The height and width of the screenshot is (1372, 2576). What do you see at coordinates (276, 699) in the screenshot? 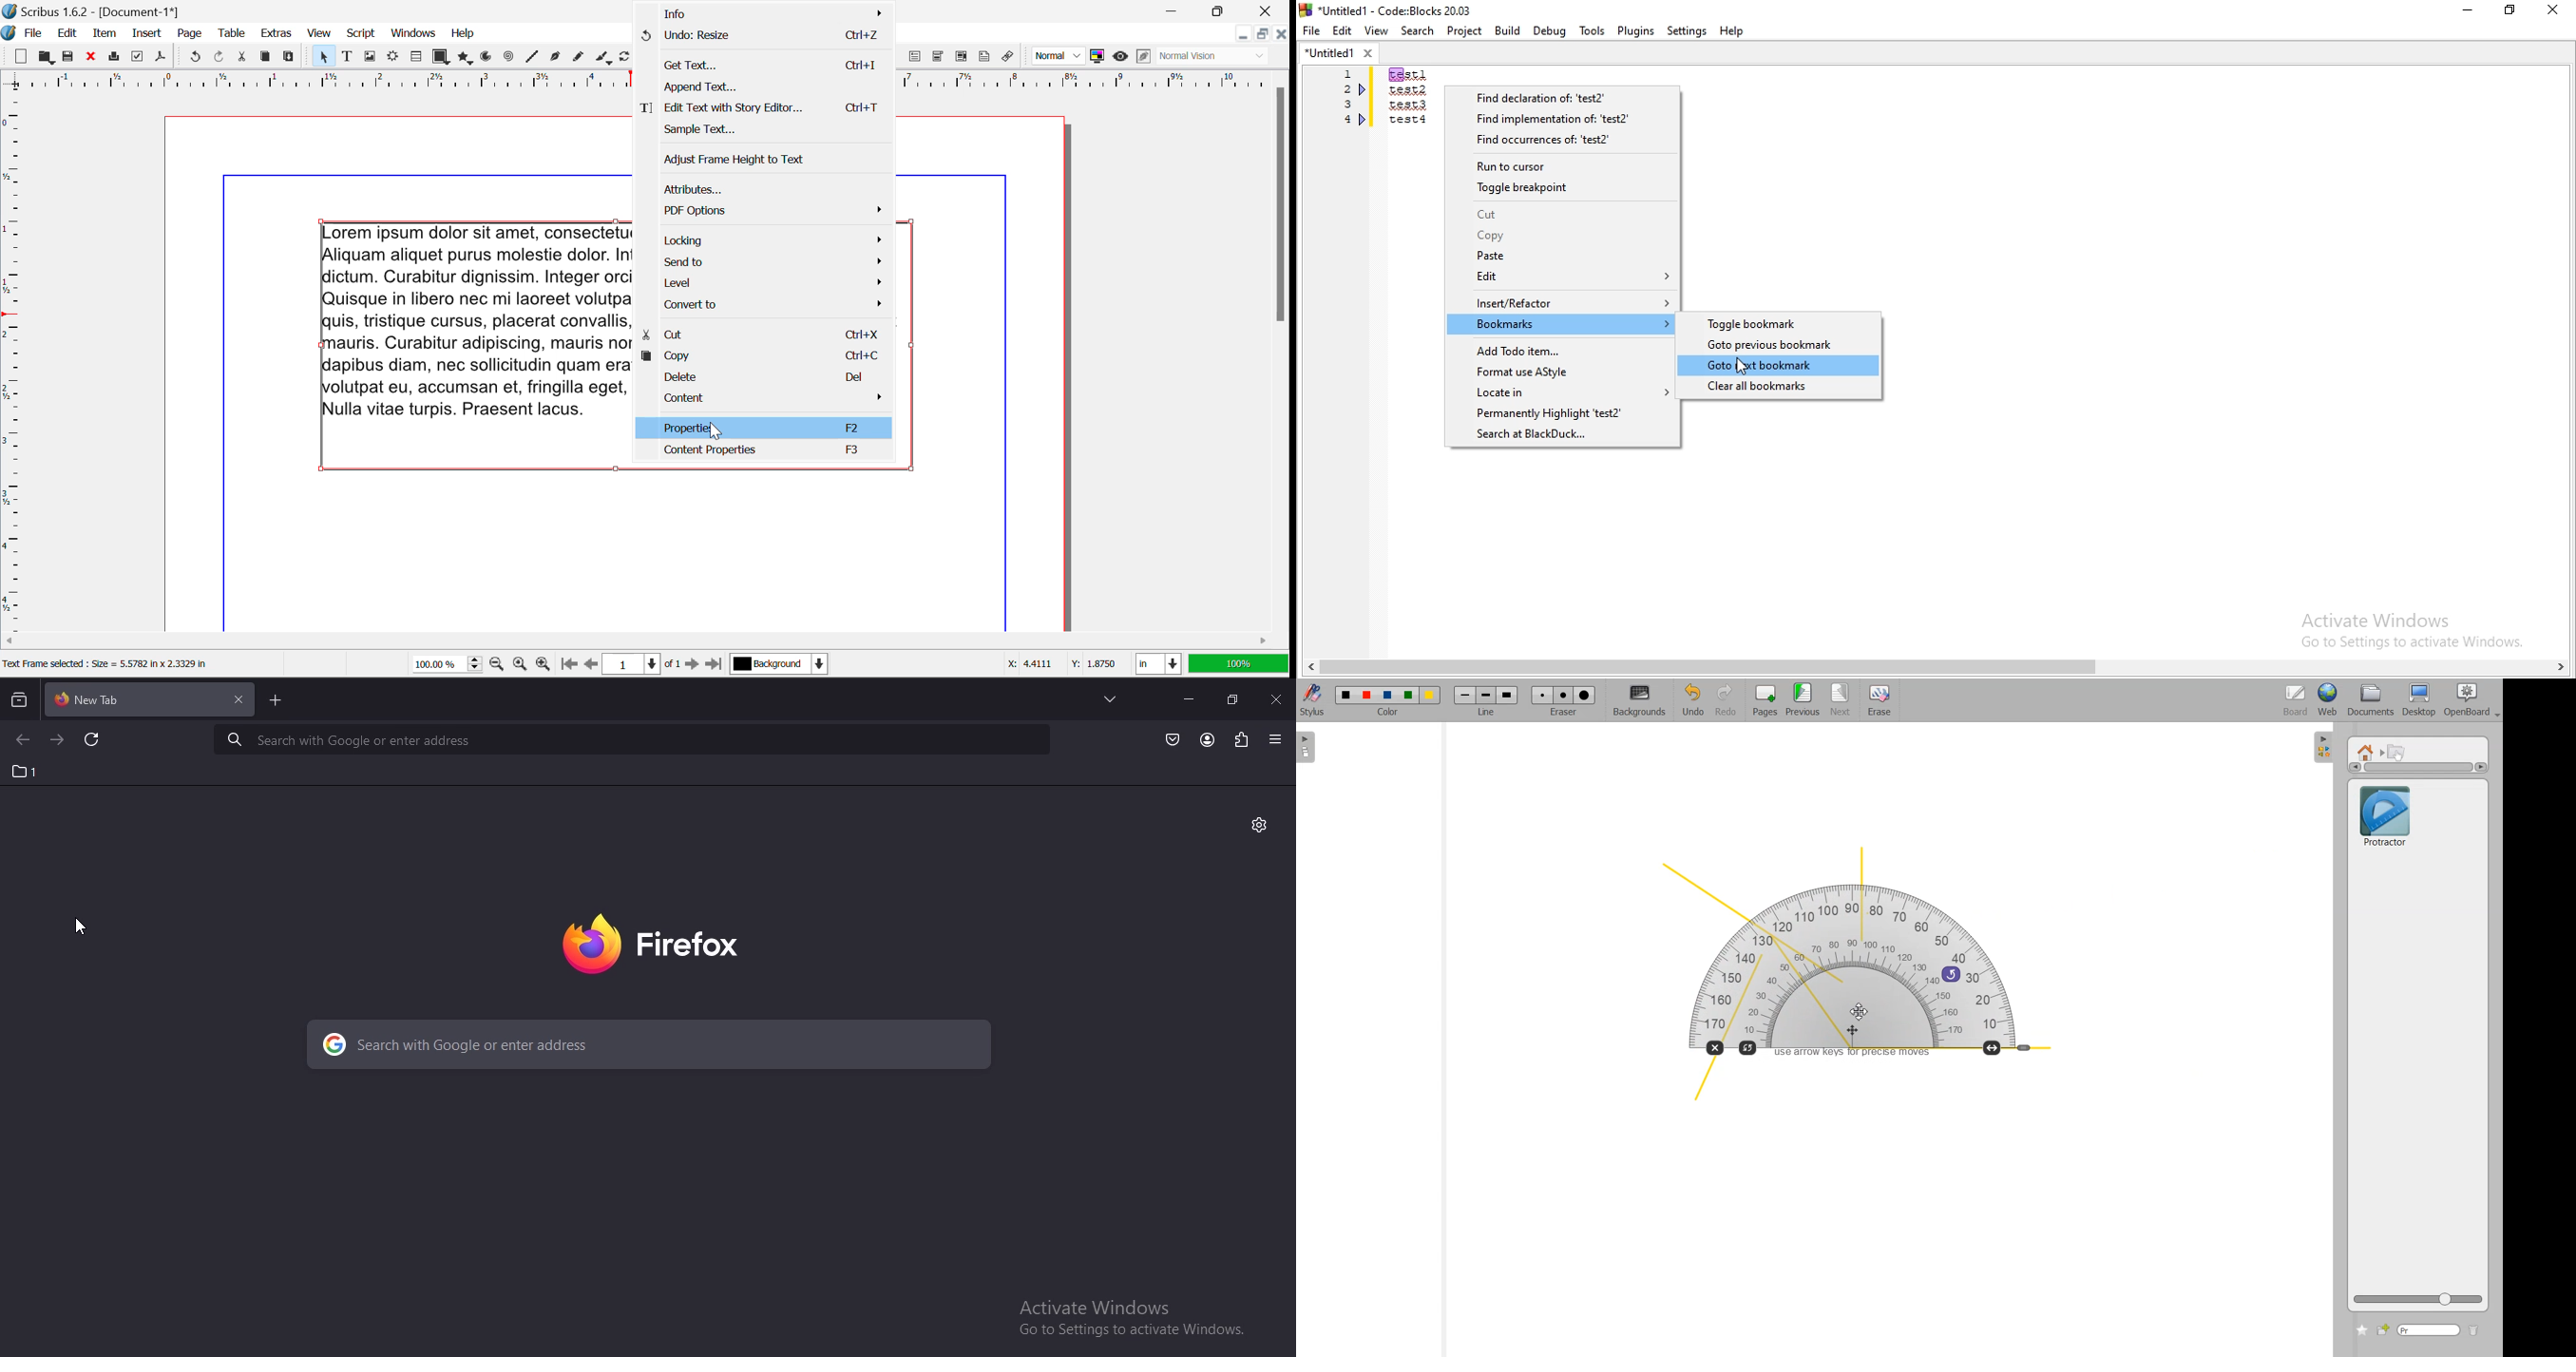
I see `new tab` at bounding box center [276, 699].